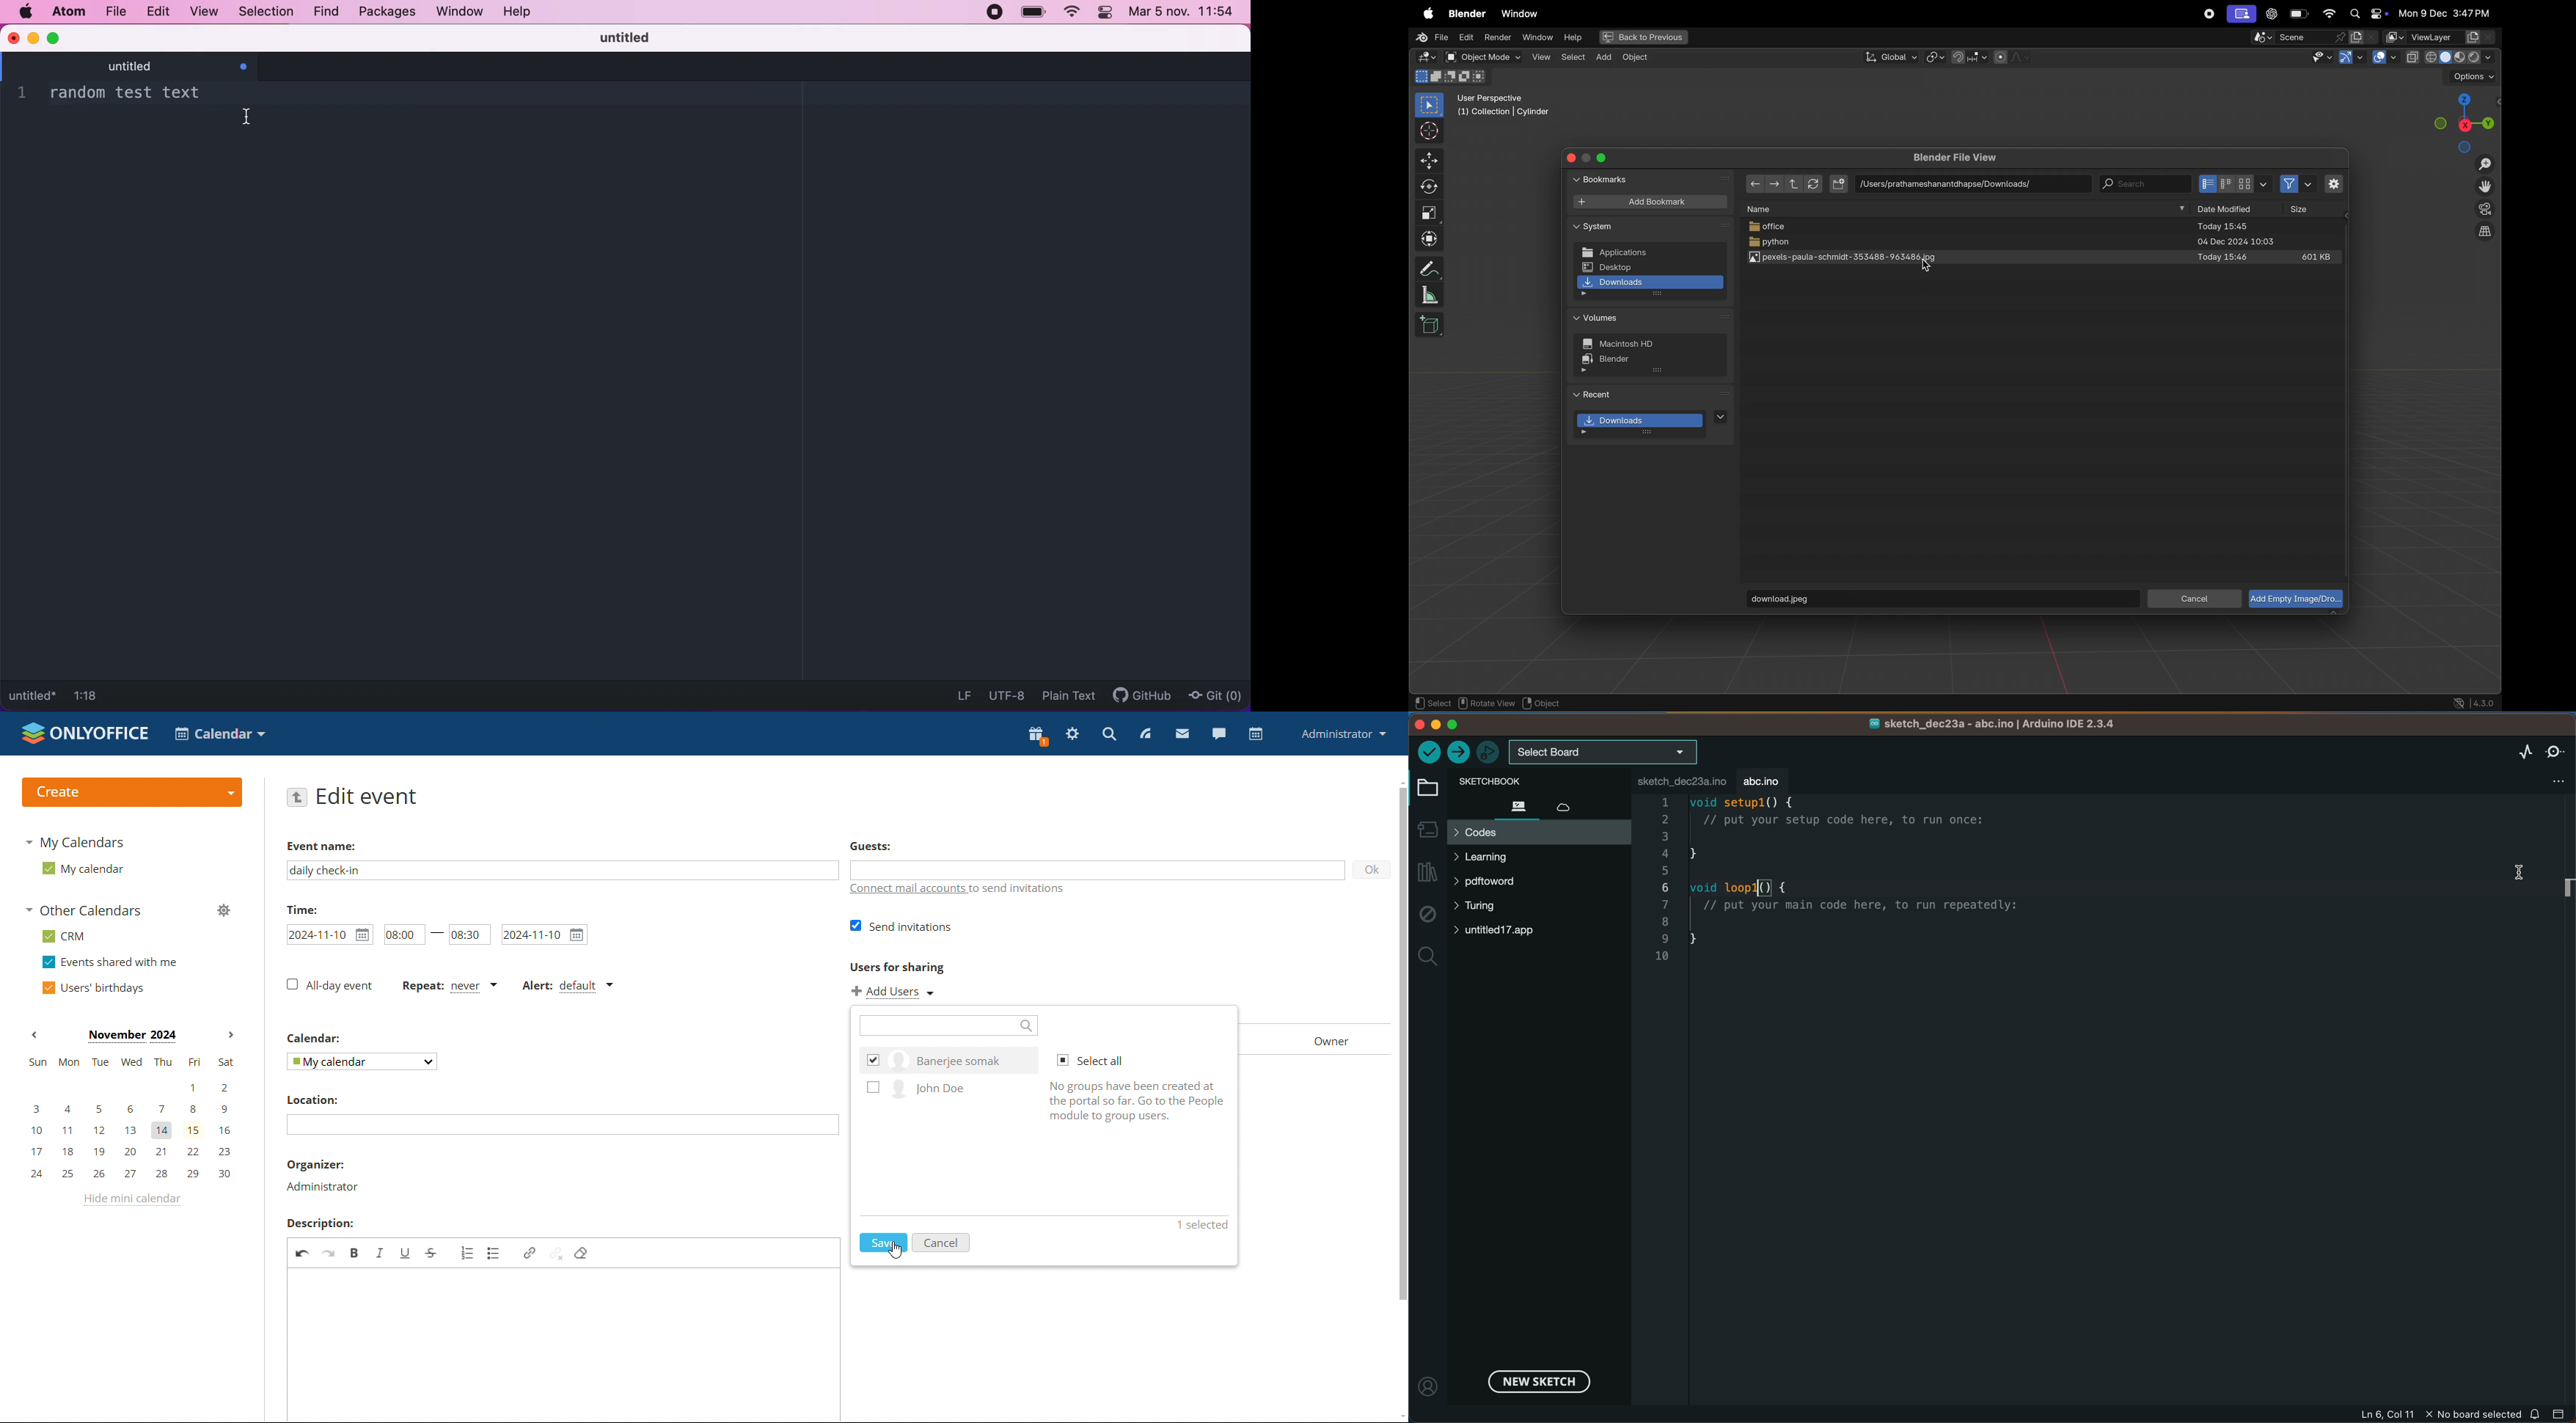 This screenshot has height=1428, width=2576. Describe the element at coordinates (1431, 703) in the screenshot. I see `select` at that location.